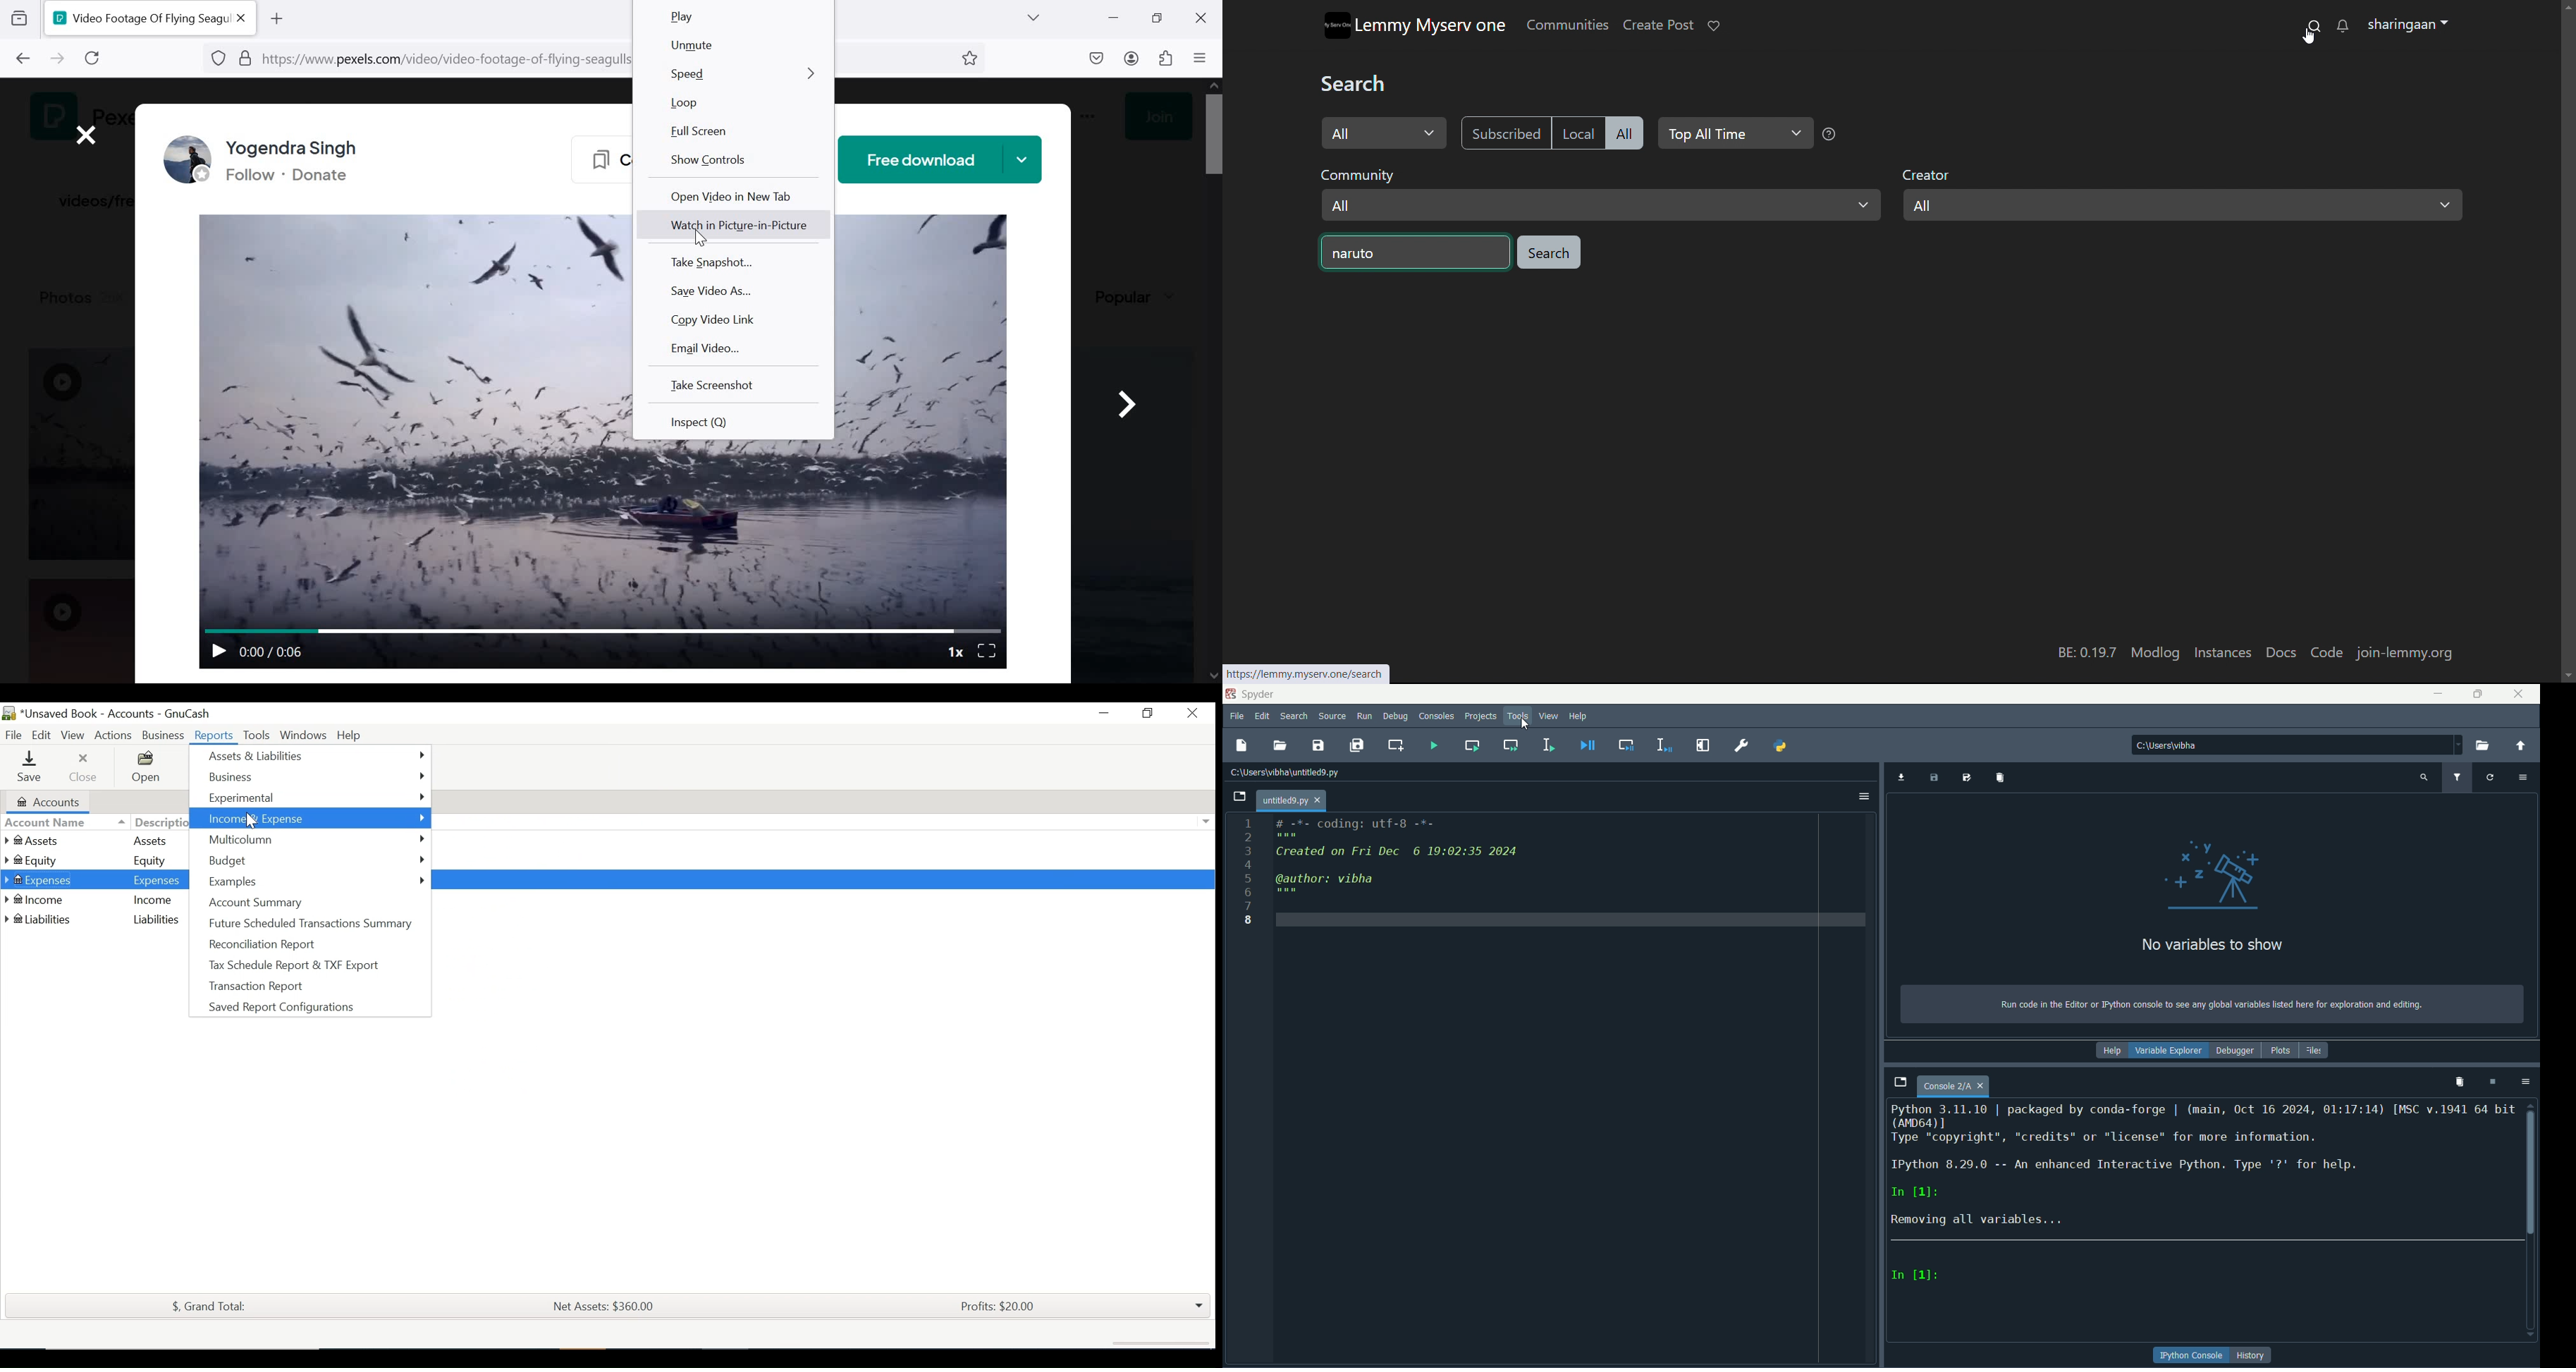 This screenshot has height=1372, width=2576. I want to click on button, so click(2192, 1356).